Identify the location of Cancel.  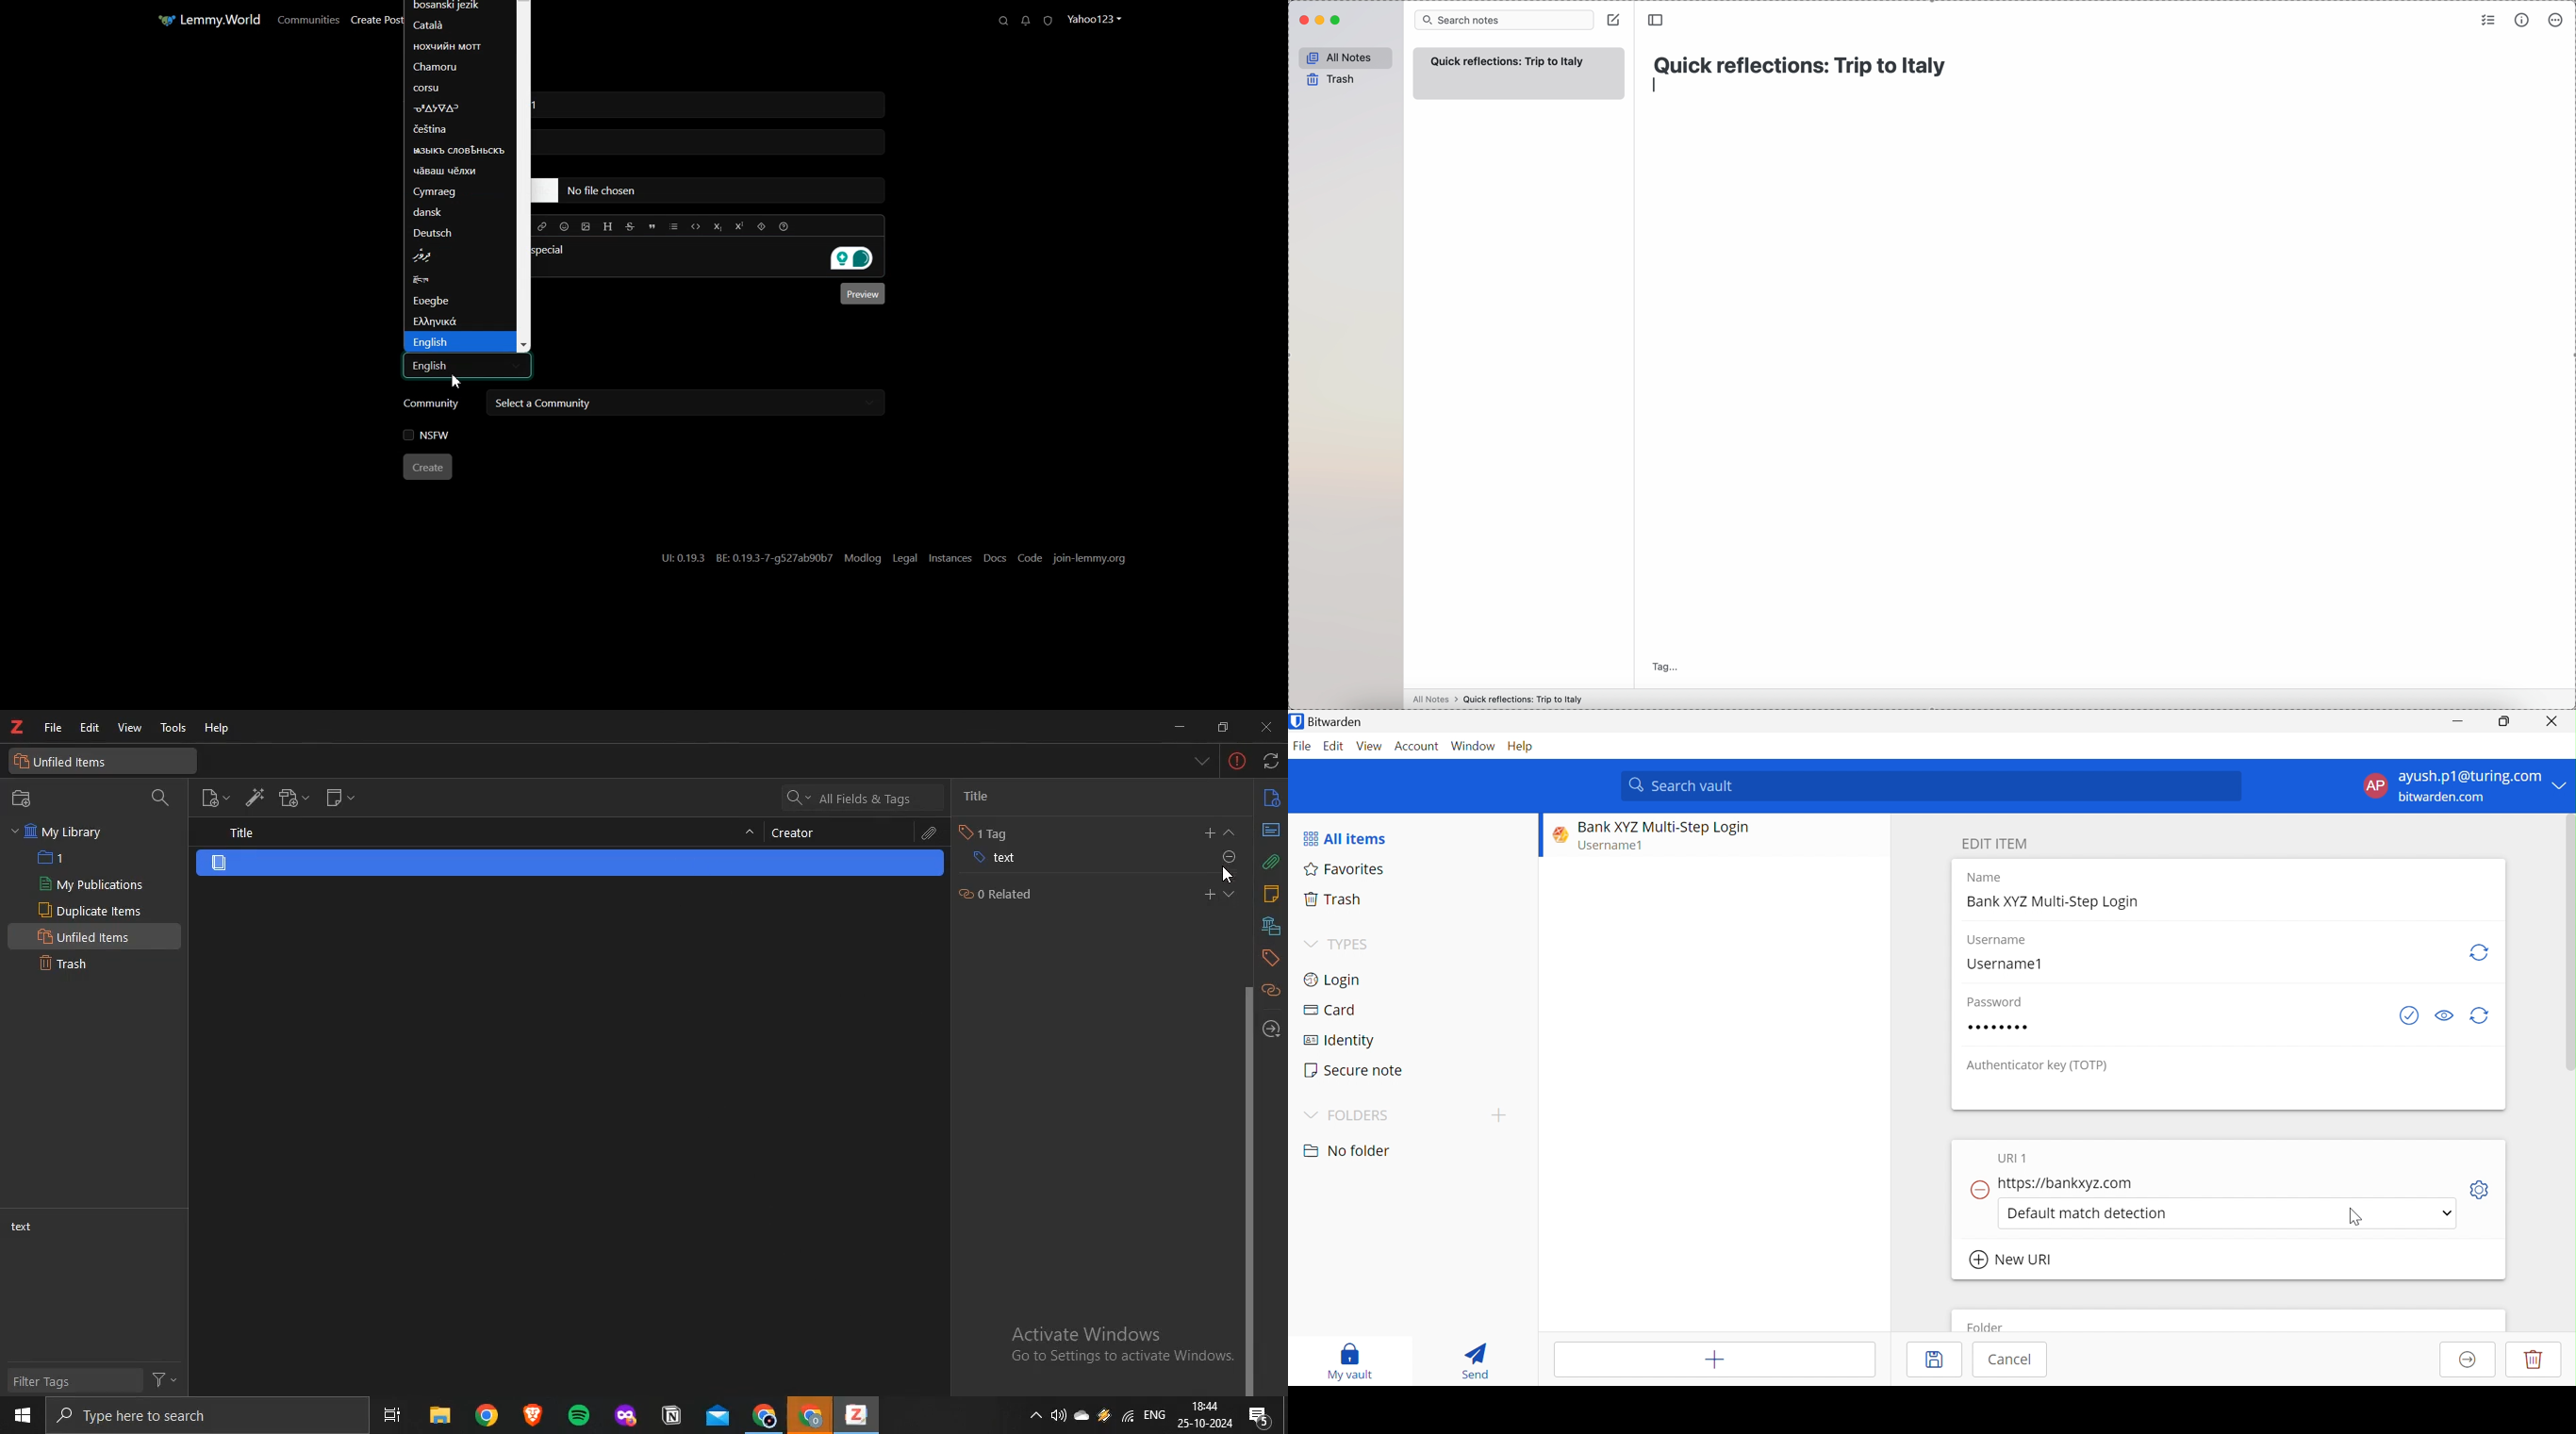
(2010, 1359).